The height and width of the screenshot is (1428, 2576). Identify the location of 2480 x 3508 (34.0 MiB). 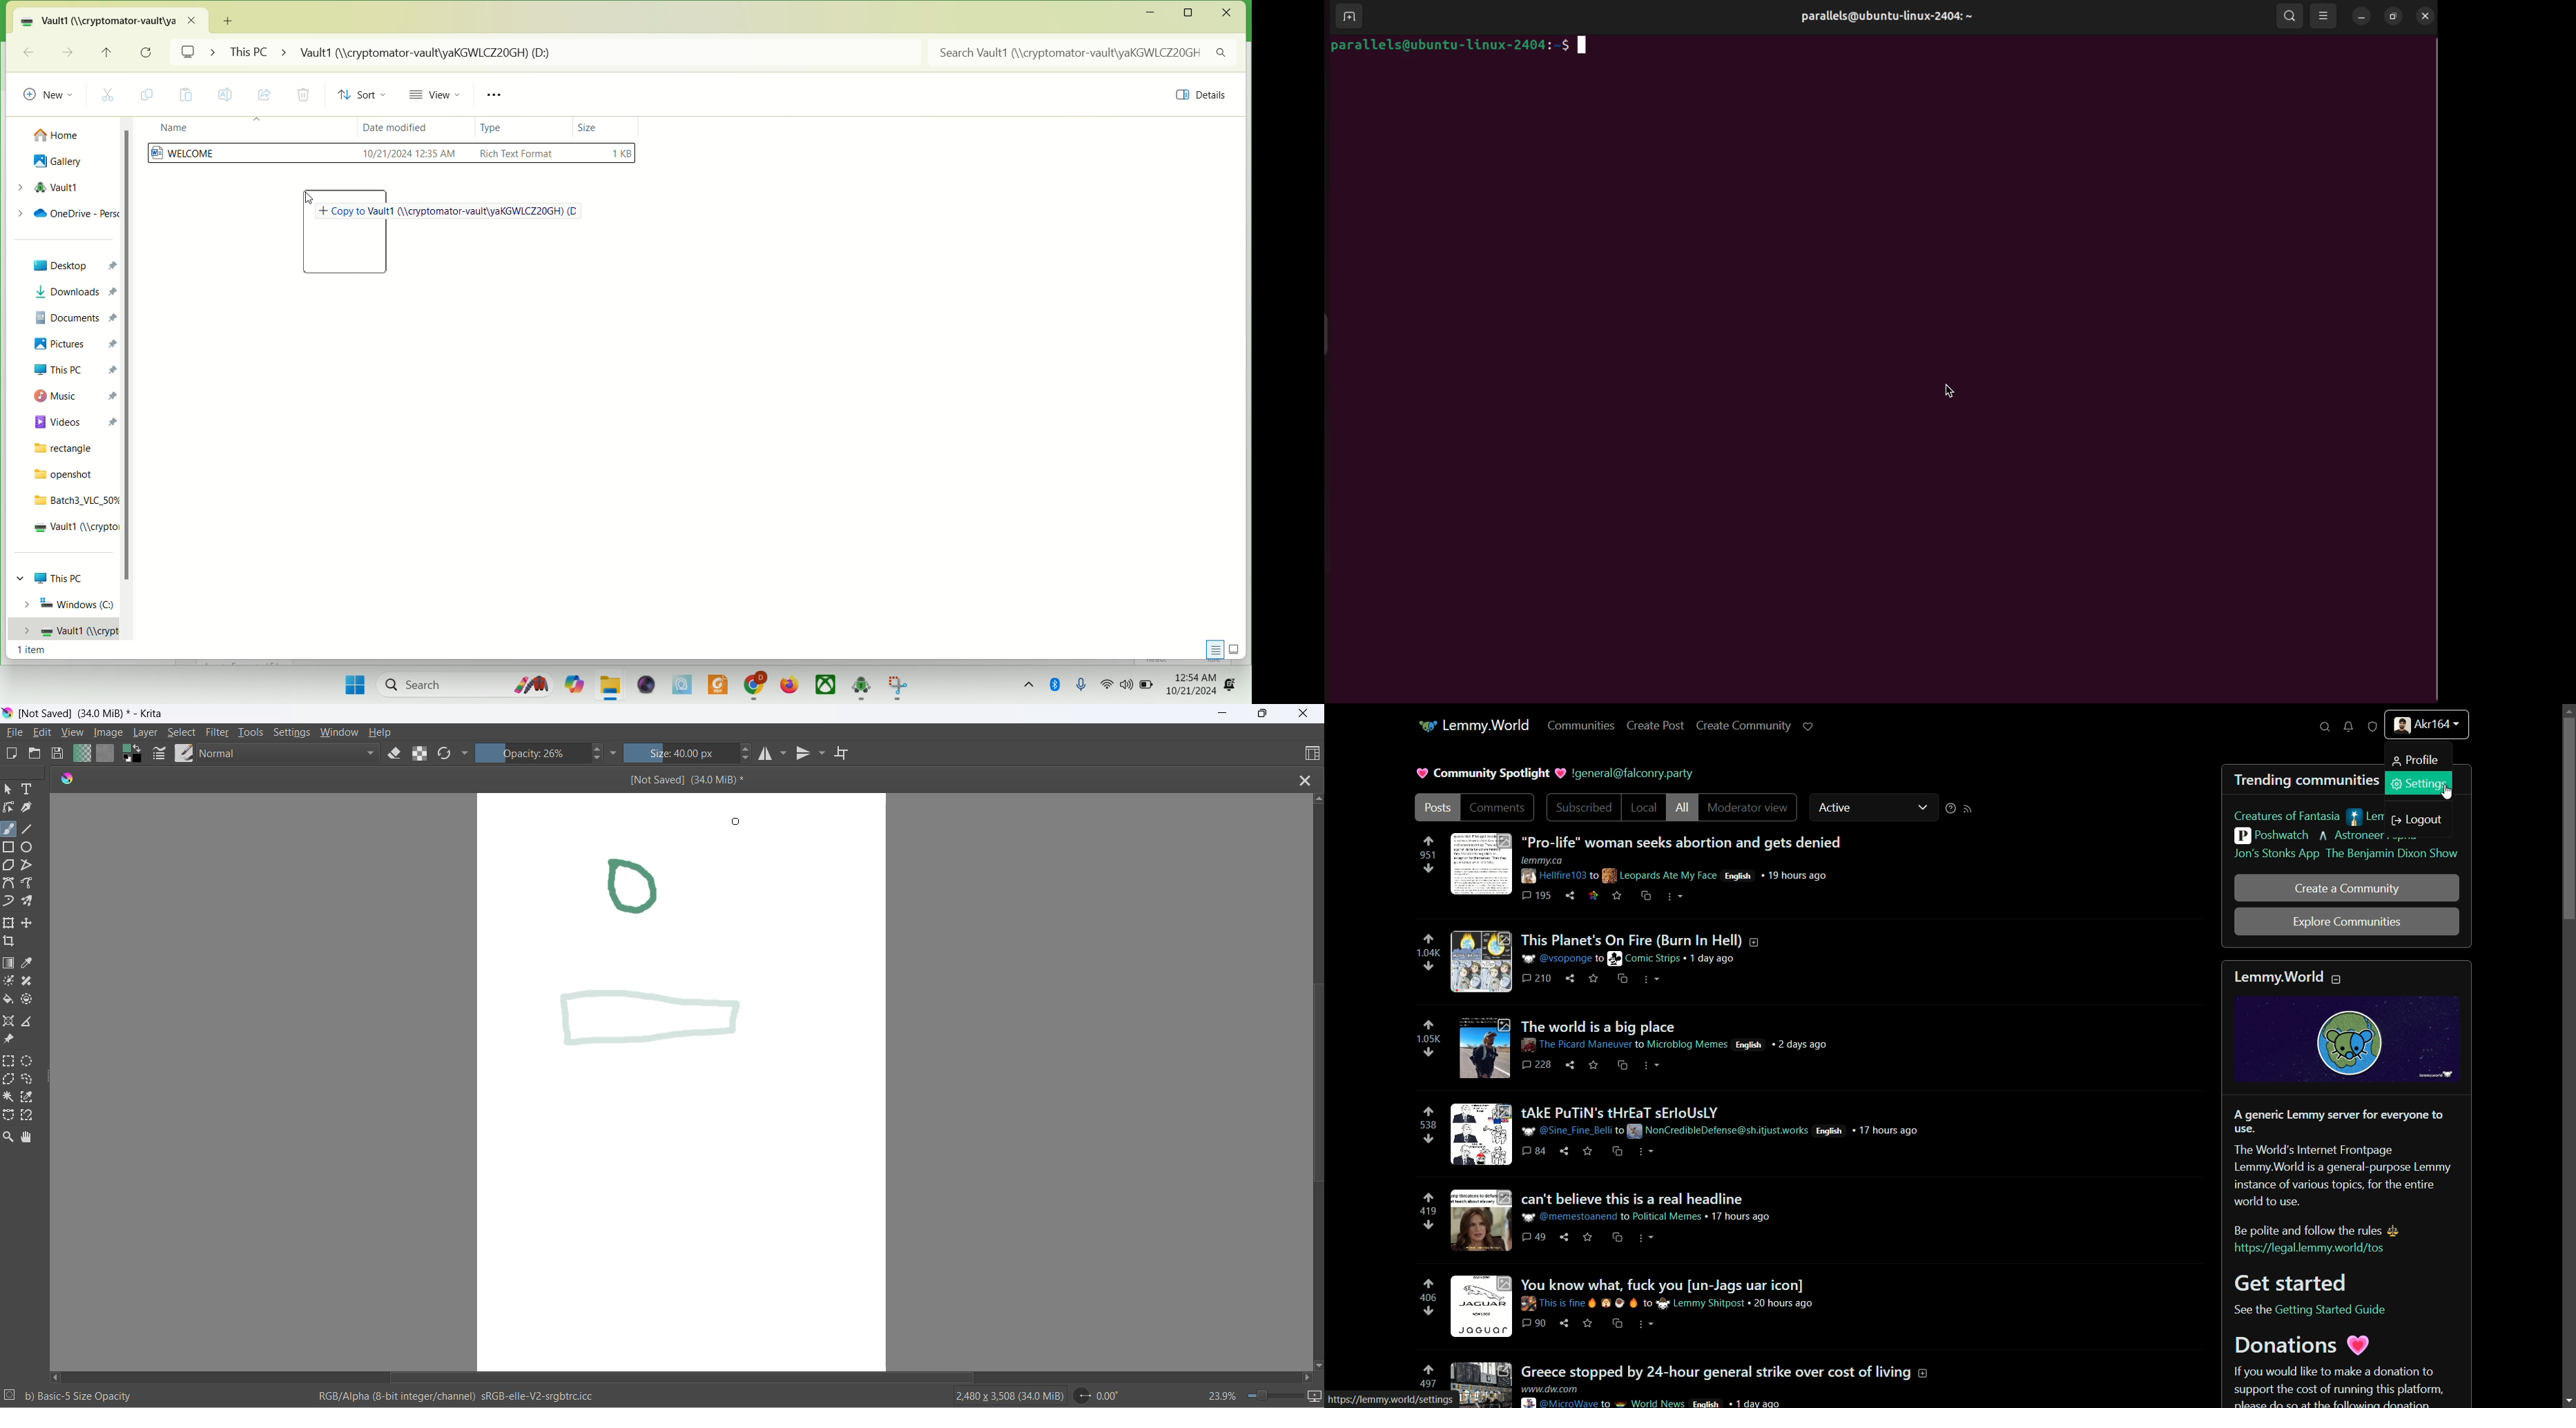
(1003, 1396).